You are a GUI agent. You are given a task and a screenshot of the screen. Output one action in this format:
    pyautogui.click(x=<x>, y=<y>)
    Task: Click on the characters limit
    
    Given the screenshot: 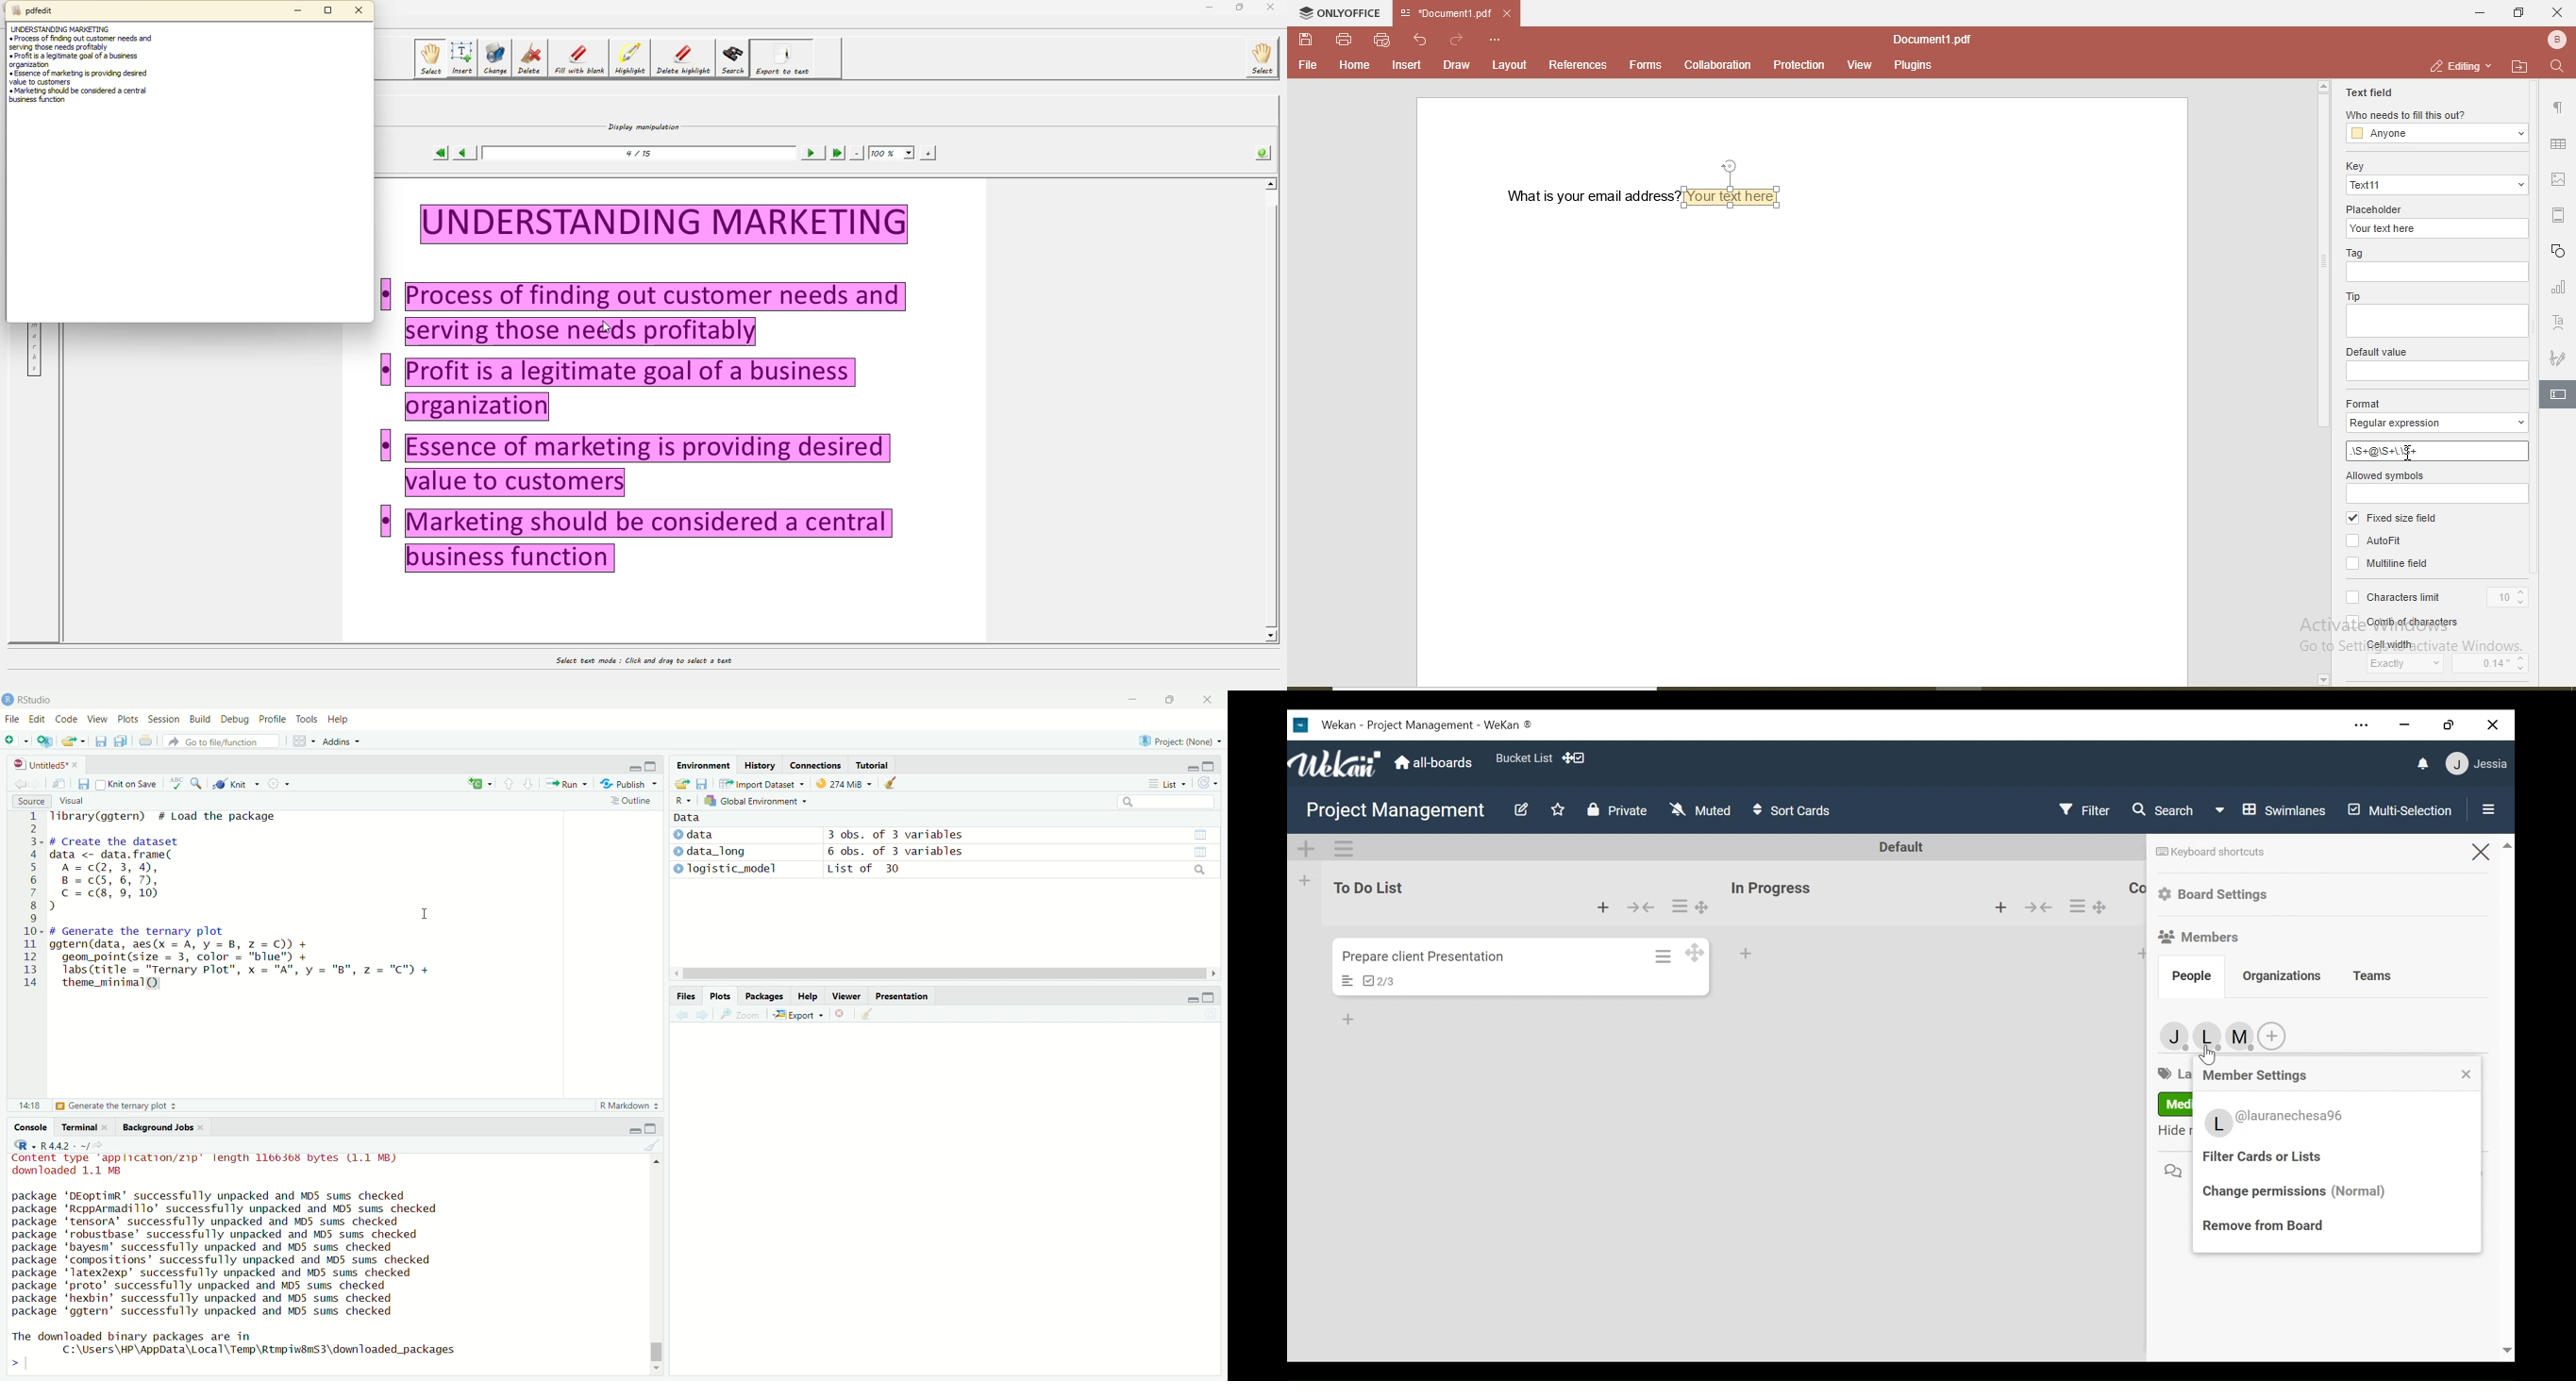 What is the action you would take?
    pyautogui.click(x=2392, y=592)
    